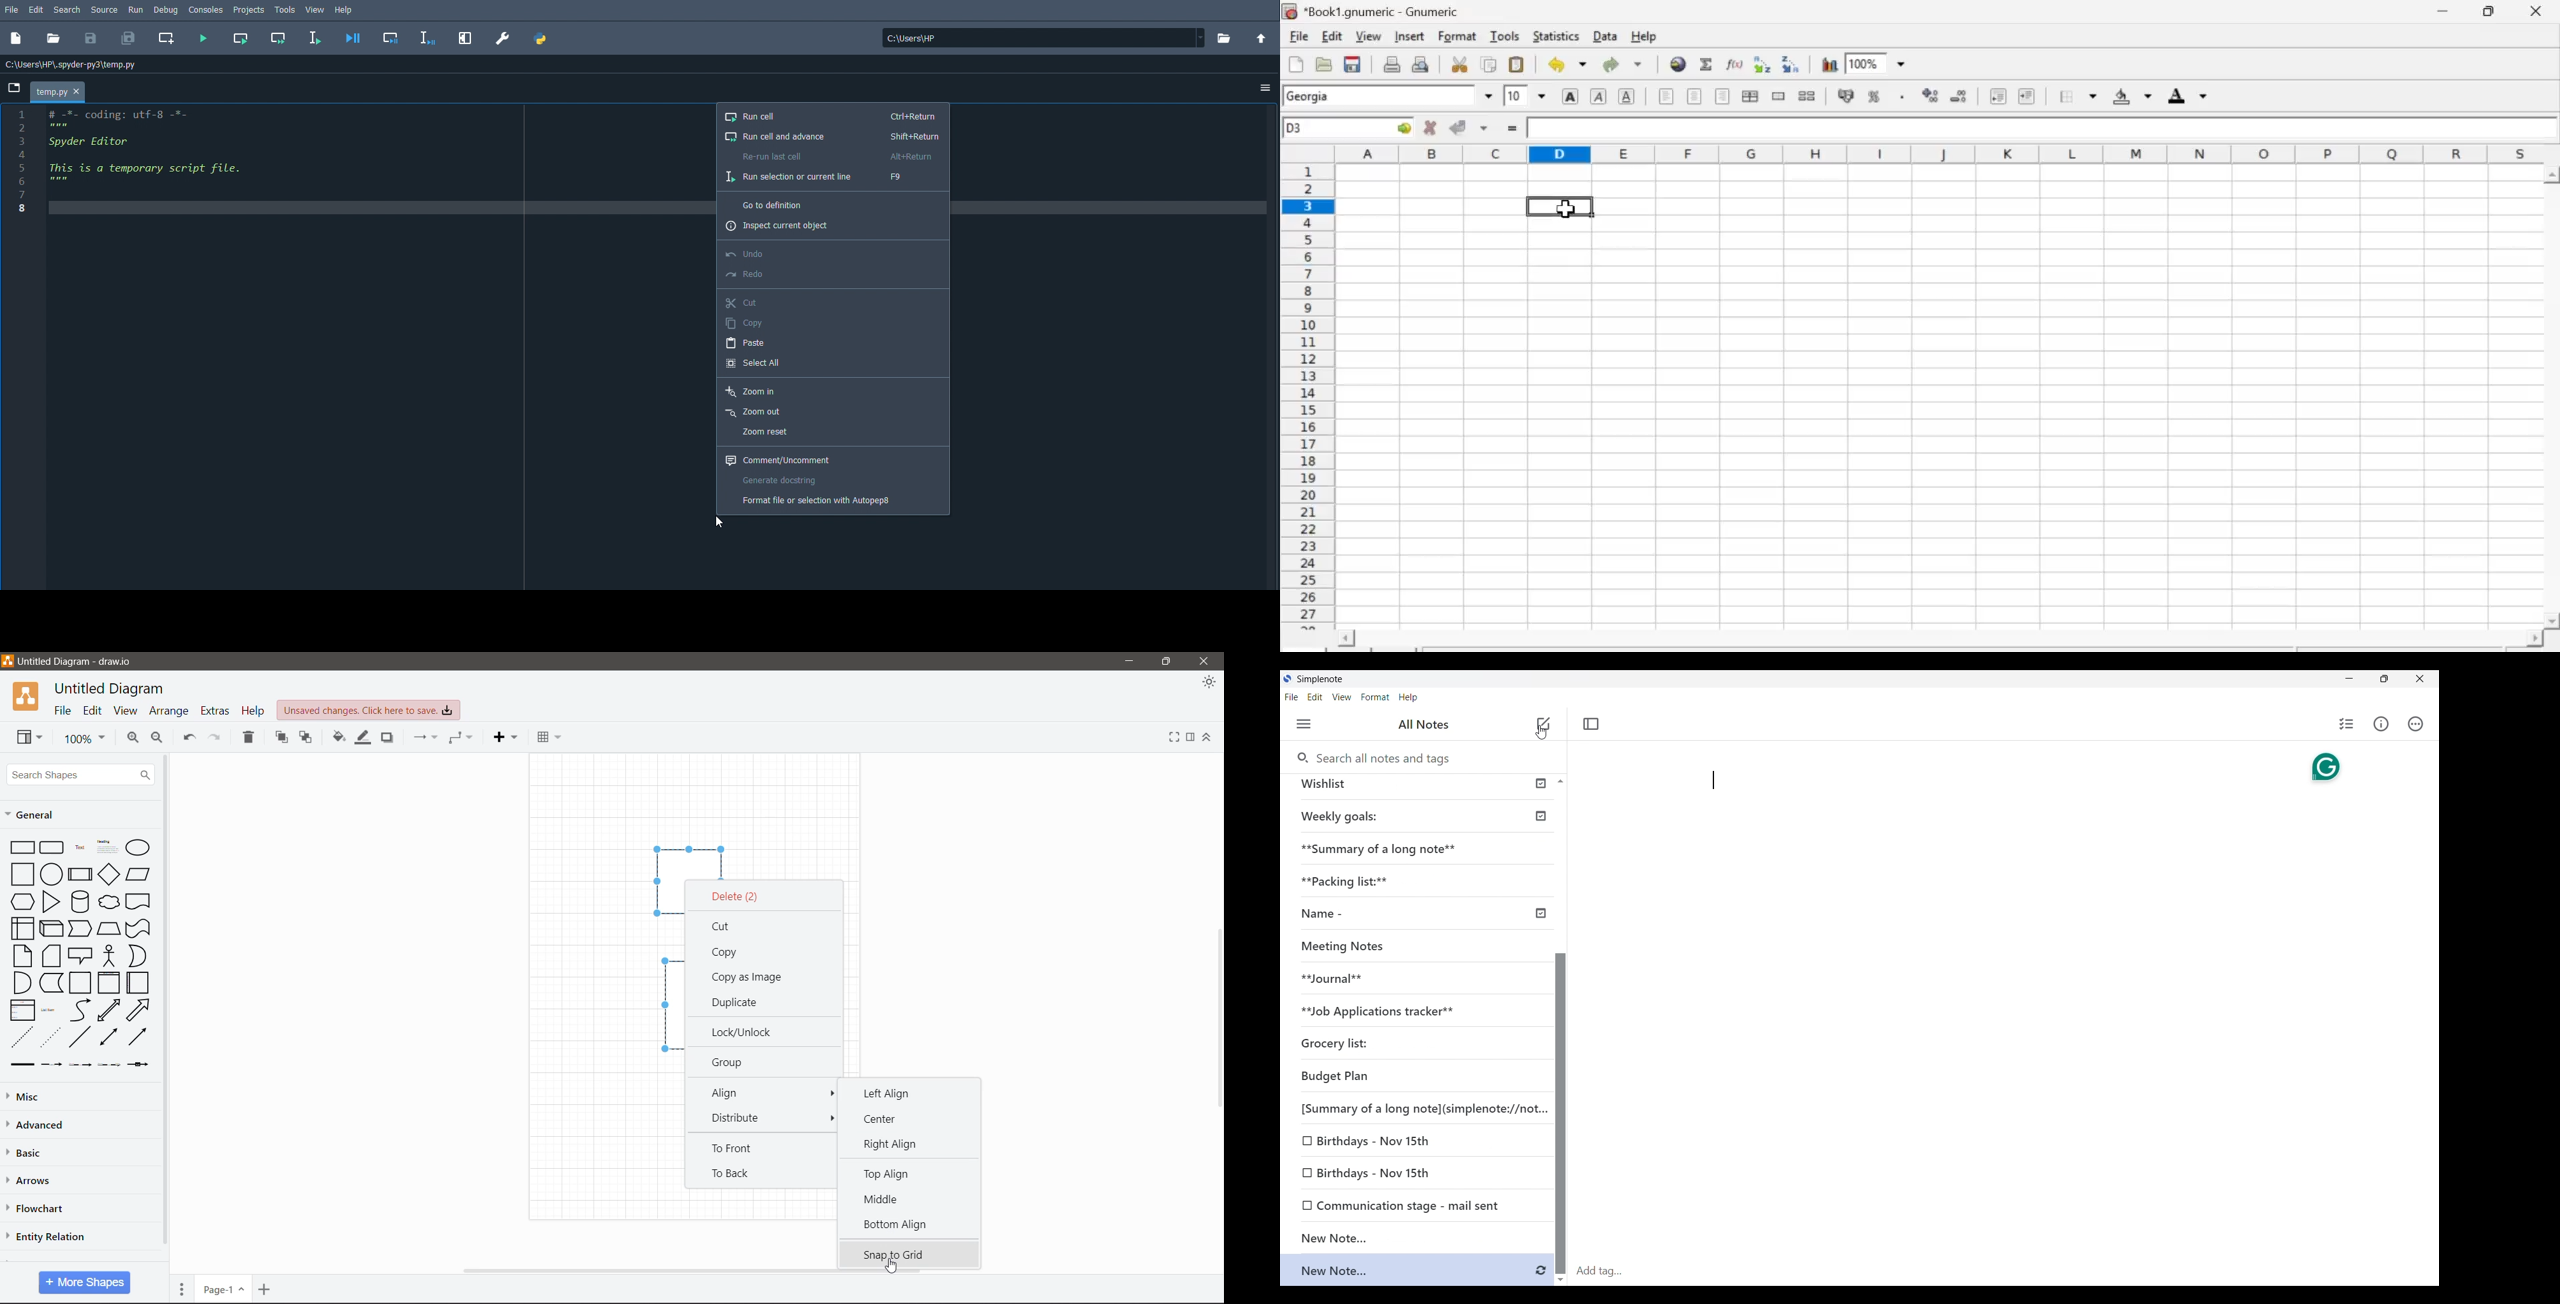 The width and height of the screenshot is (2576, 1316). I want to click on Right Align, so click(896, 1145).